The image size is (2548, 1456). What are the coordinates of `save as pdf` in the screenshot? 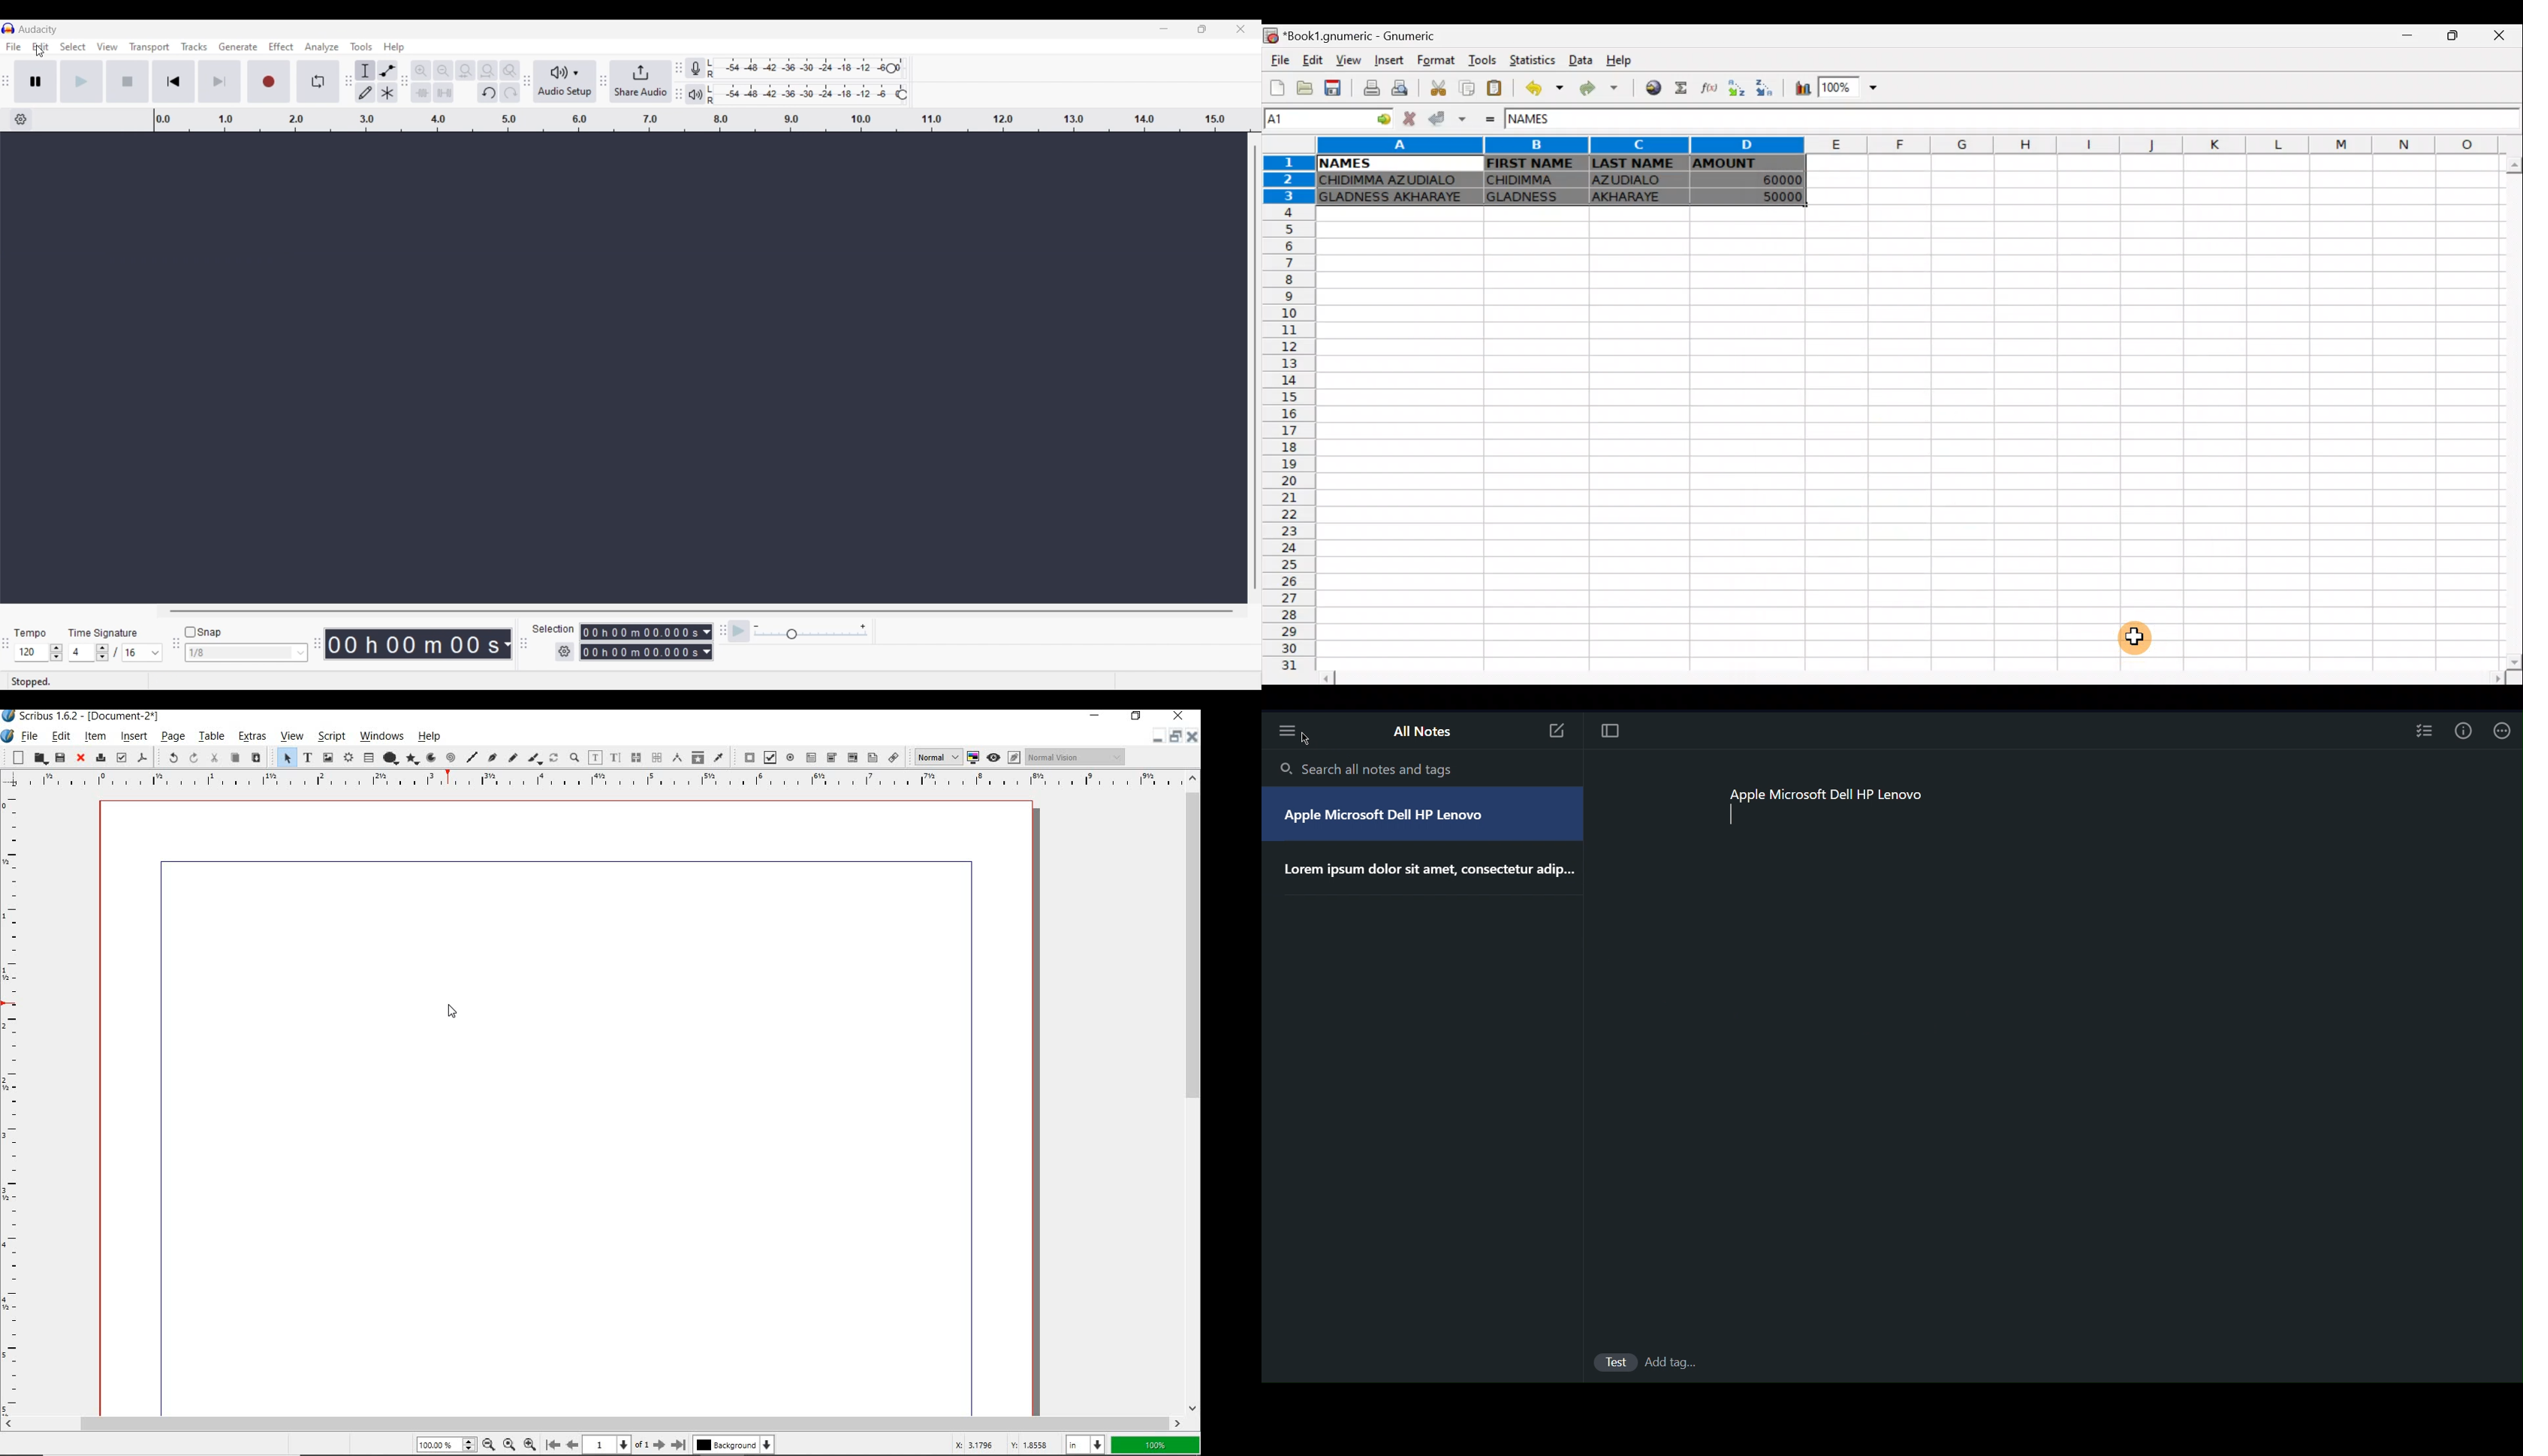 It's located at (143, 757).